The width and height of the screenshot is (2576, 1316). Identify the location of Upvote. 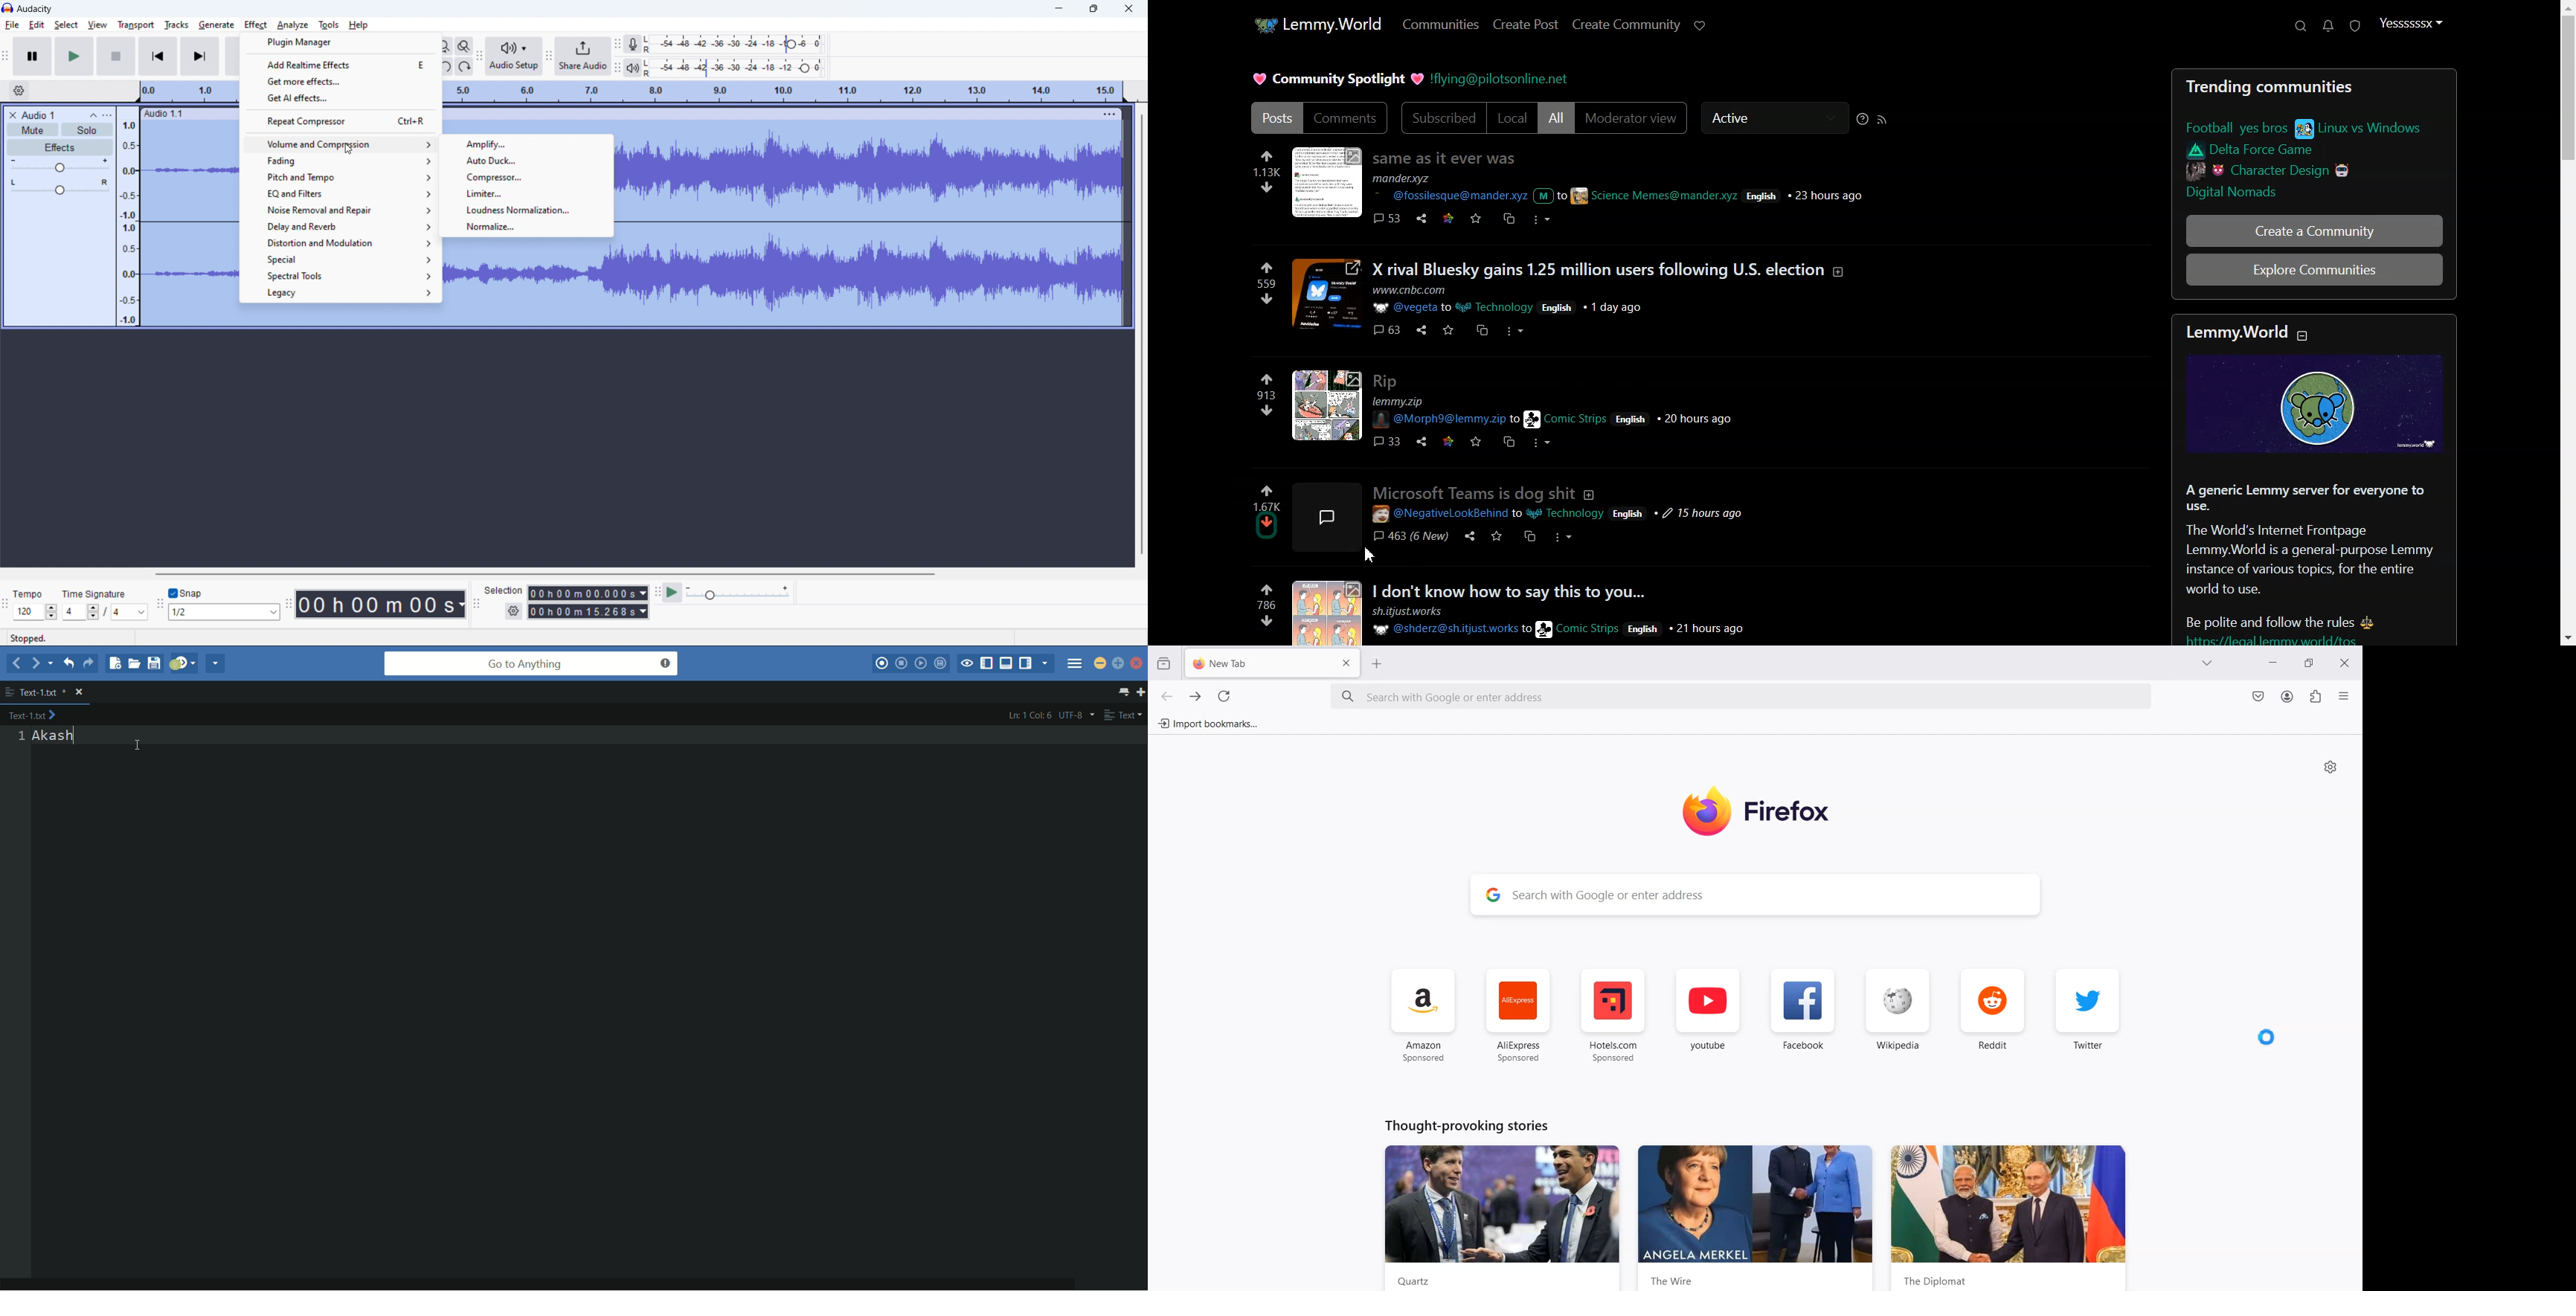
(1268, 490).